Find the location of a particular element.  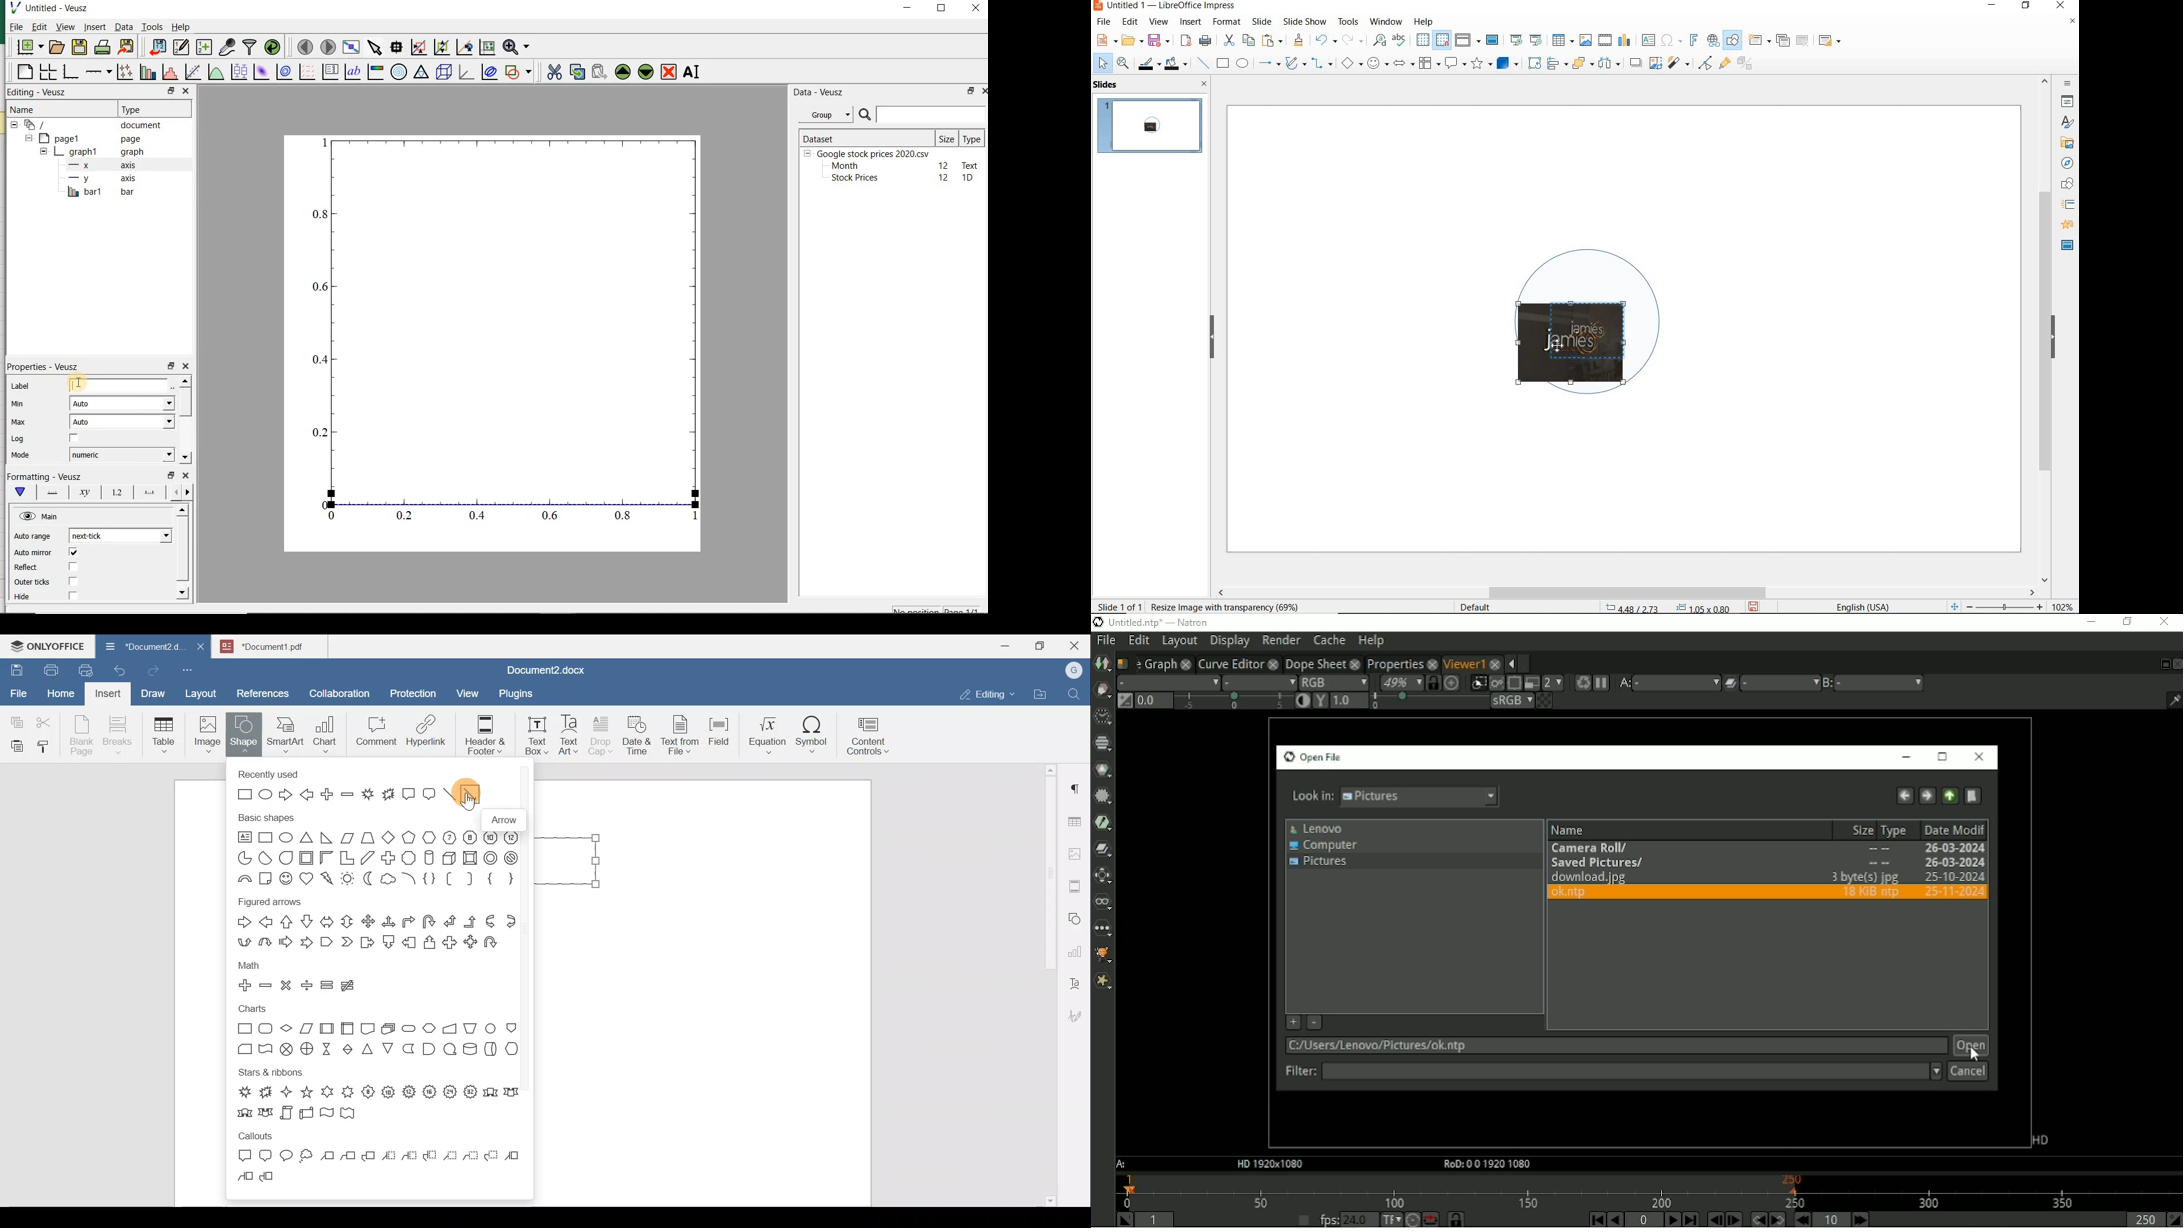

help is located at coordinates (1425, 20).